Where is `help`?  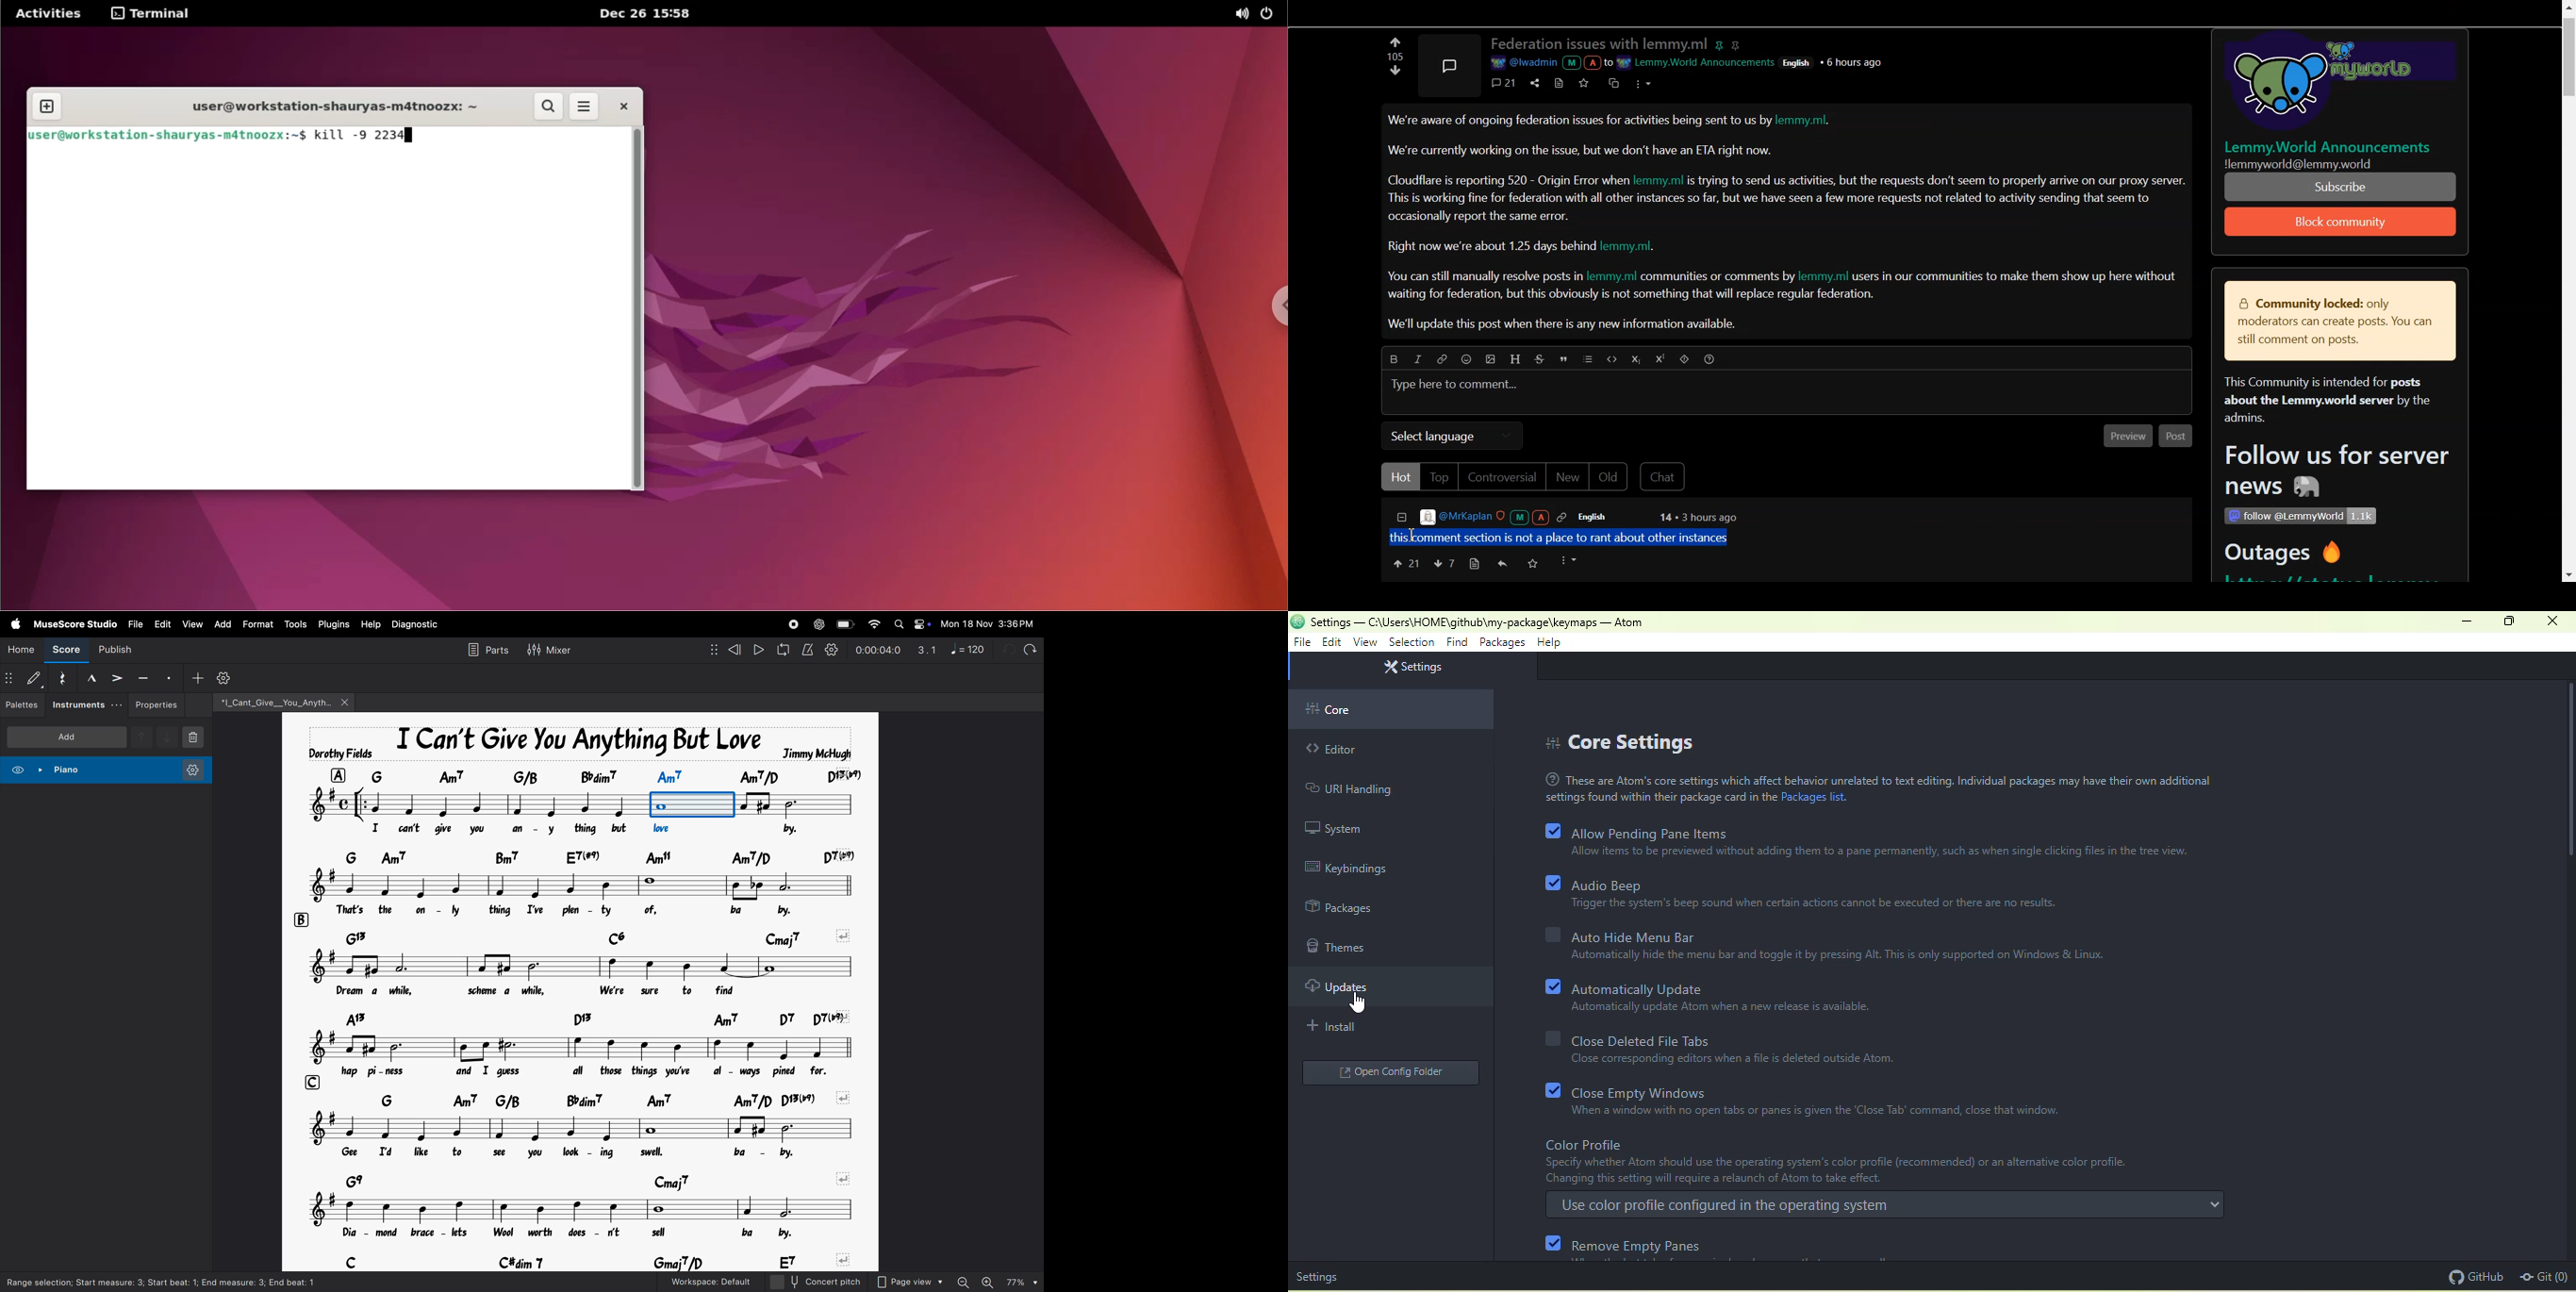 help is located at coordinates (370, 623).